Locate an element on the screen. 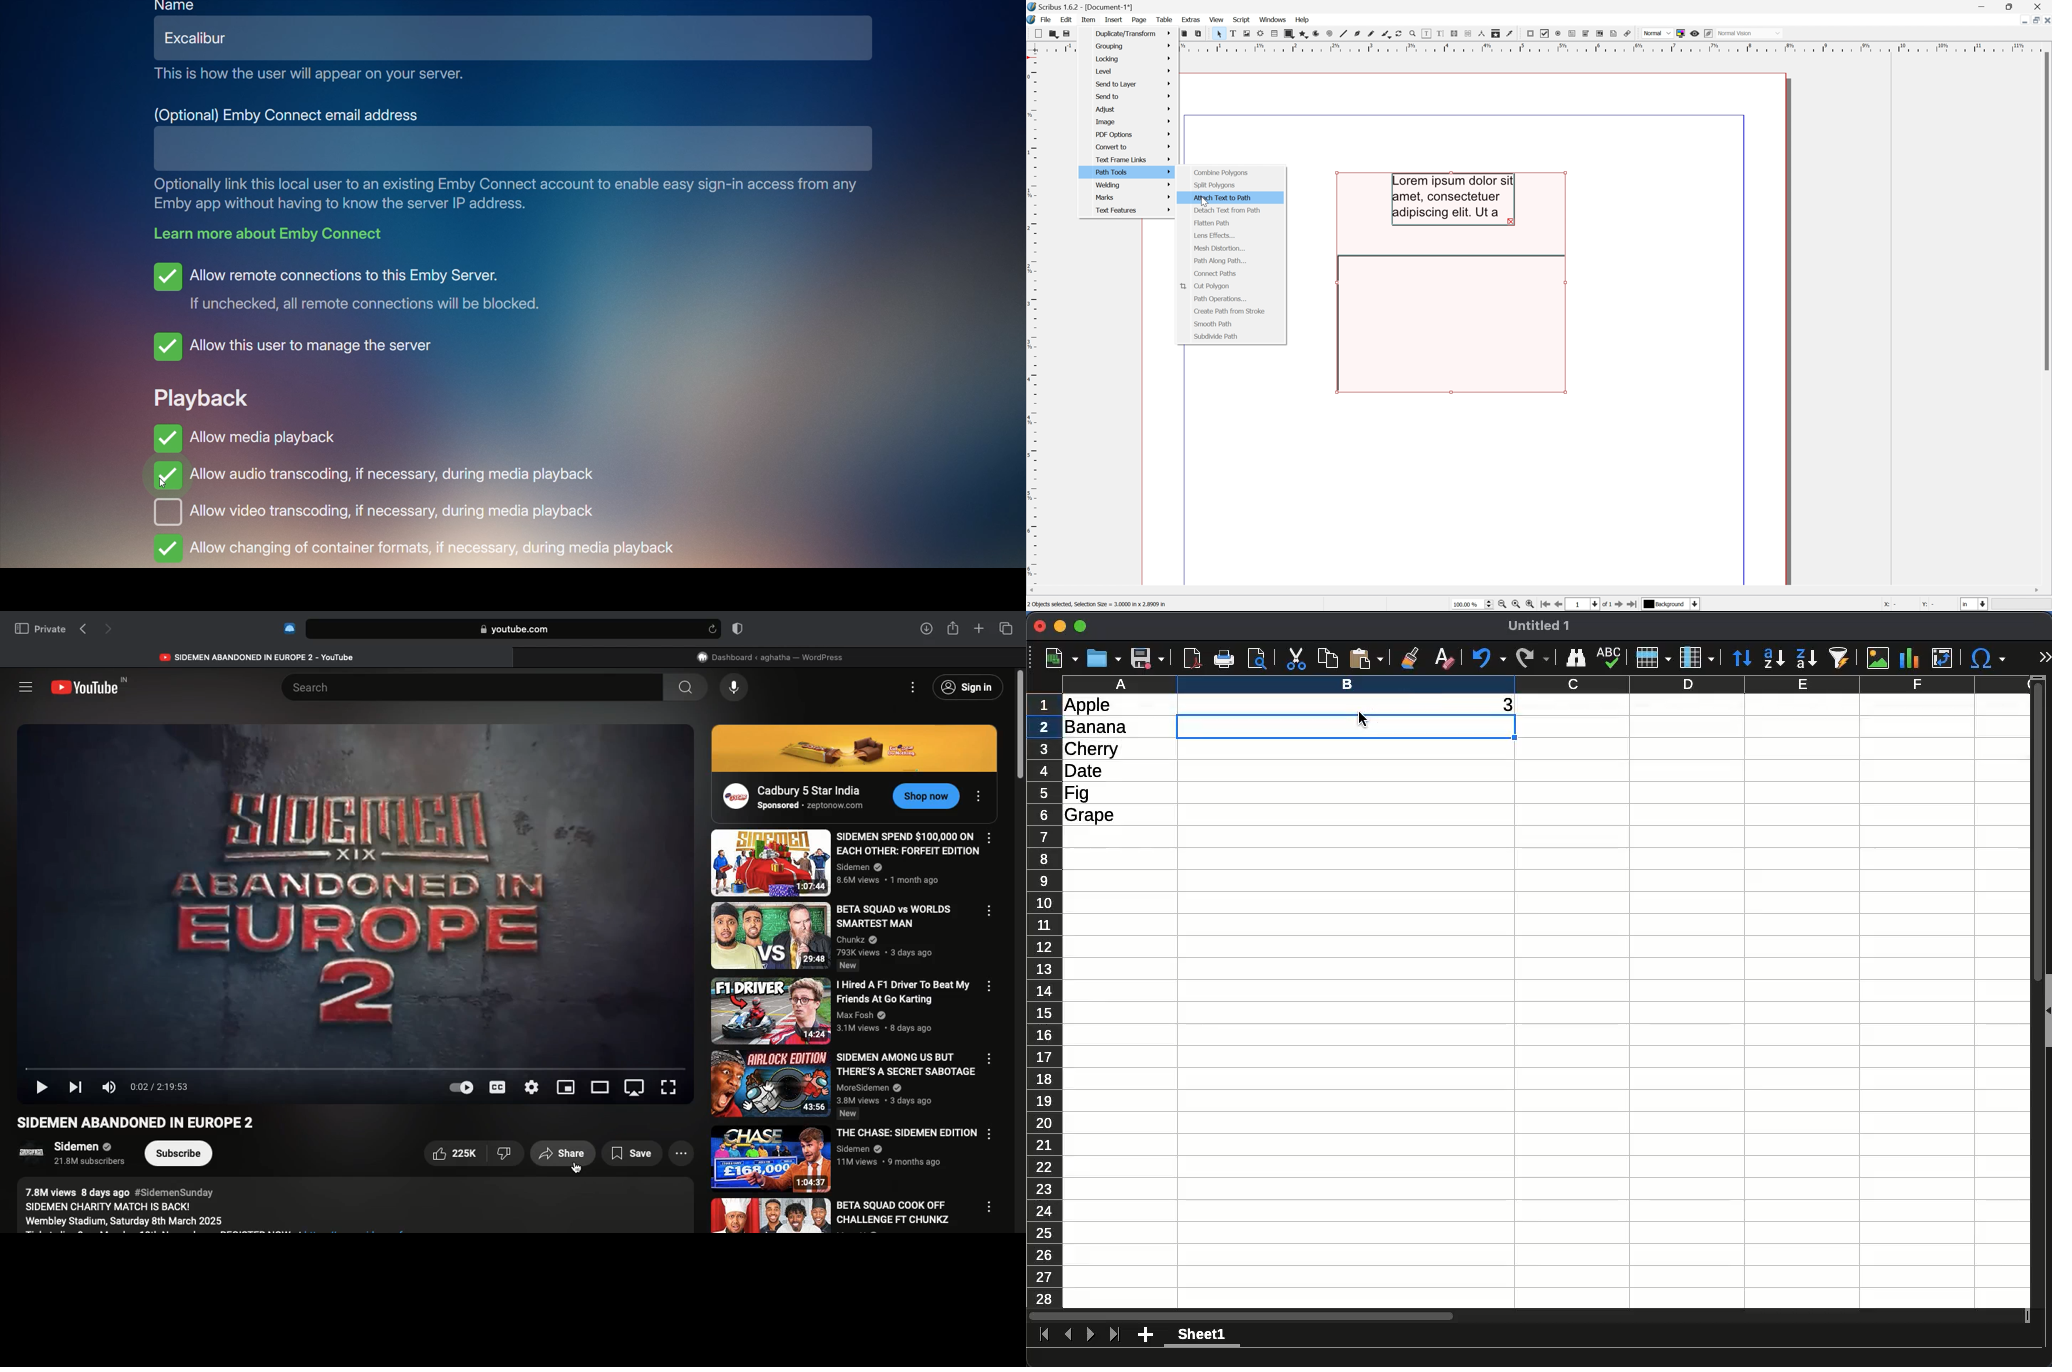  next sheet is located at coordinates (1091, 1335).